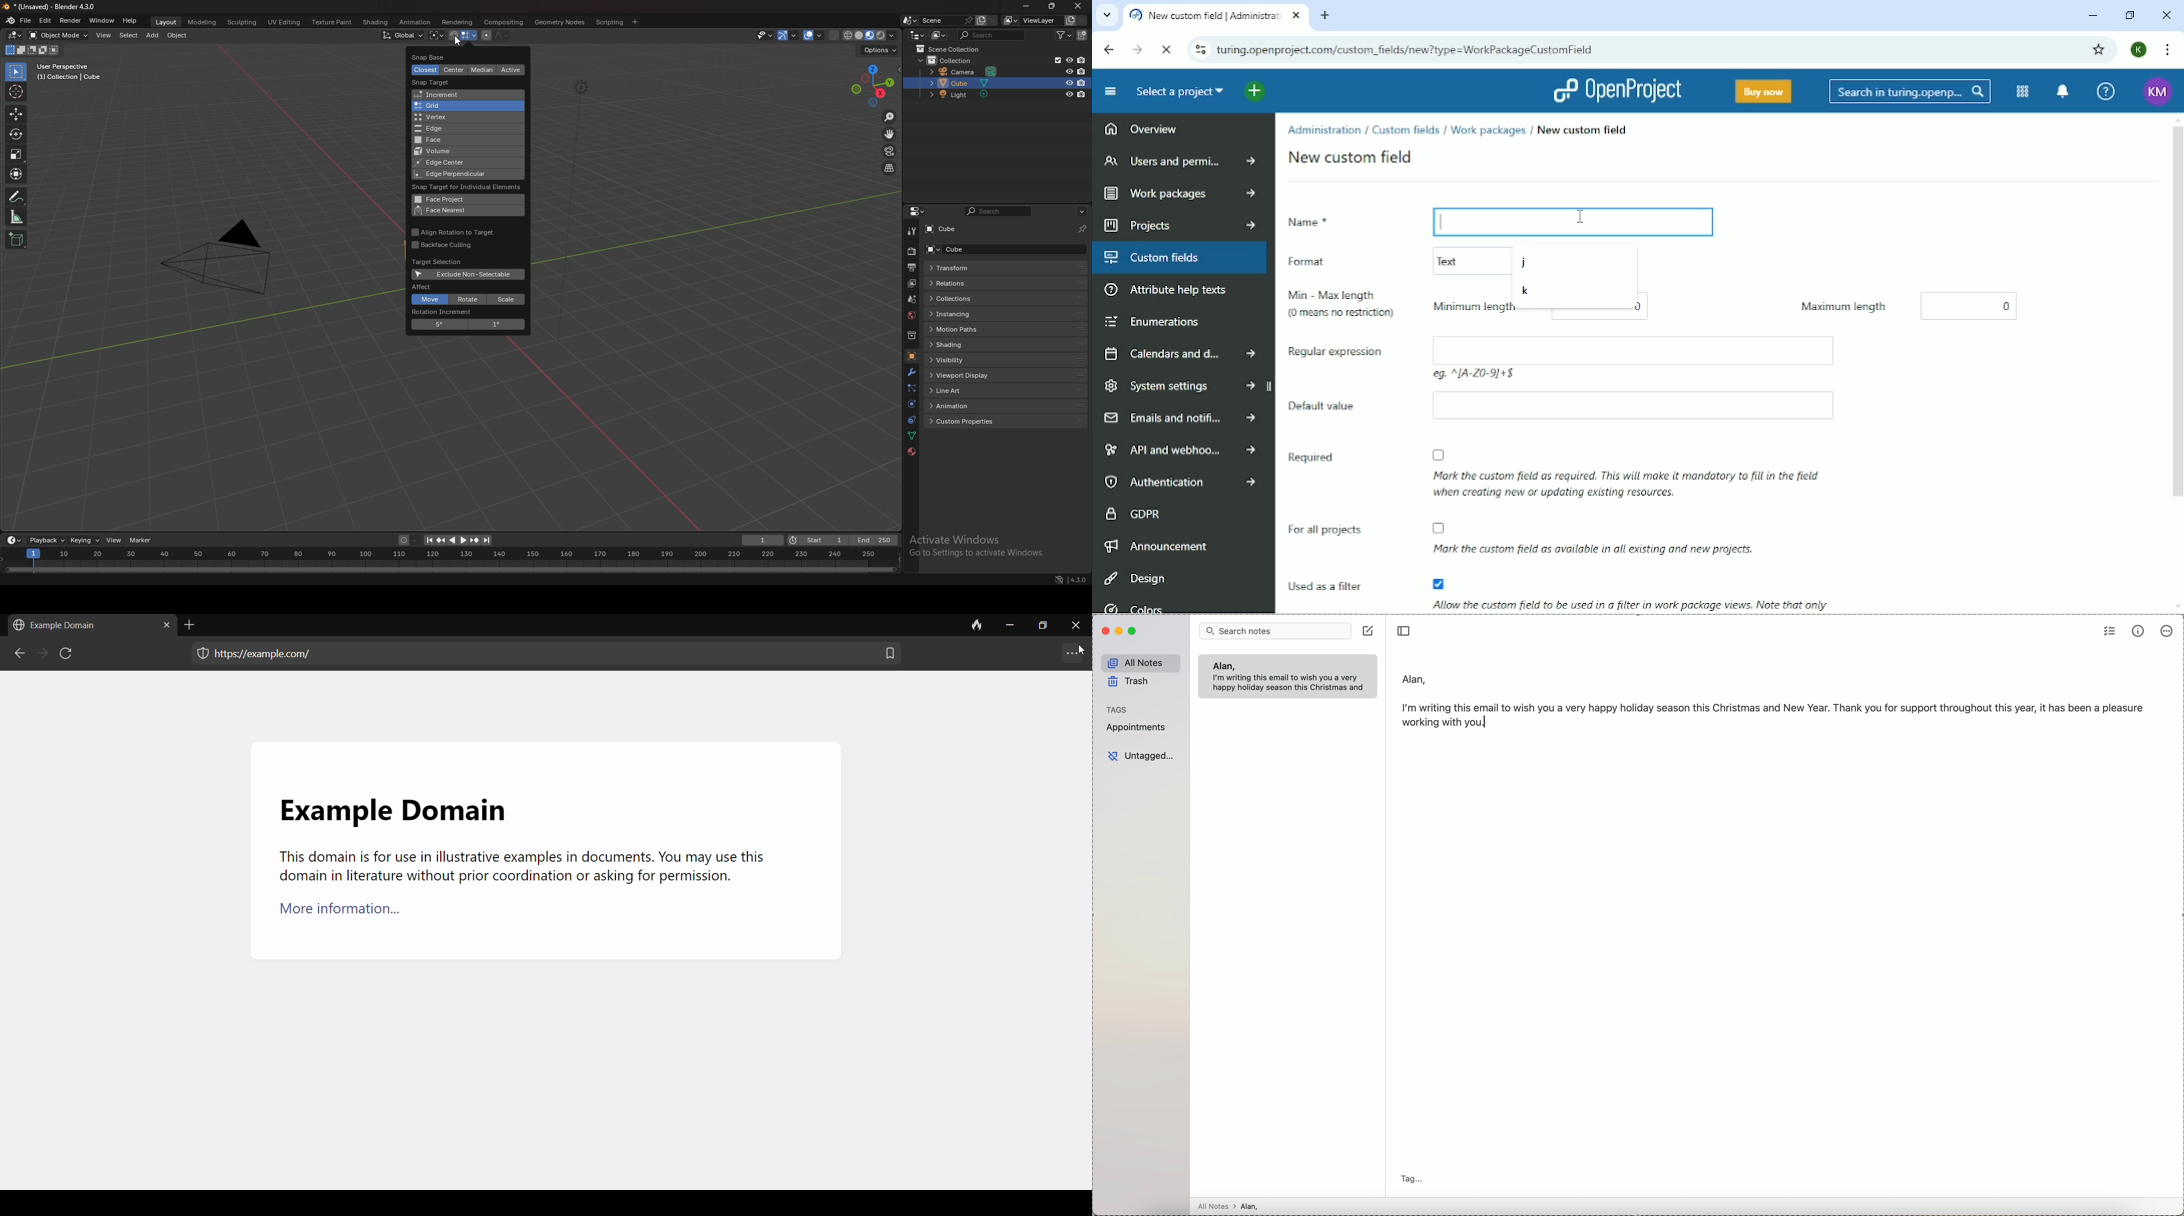 The image size is (2184, 1232). Describe the element at coordinates (1584, 219) in the screenshot. I see `cursor` at that location.